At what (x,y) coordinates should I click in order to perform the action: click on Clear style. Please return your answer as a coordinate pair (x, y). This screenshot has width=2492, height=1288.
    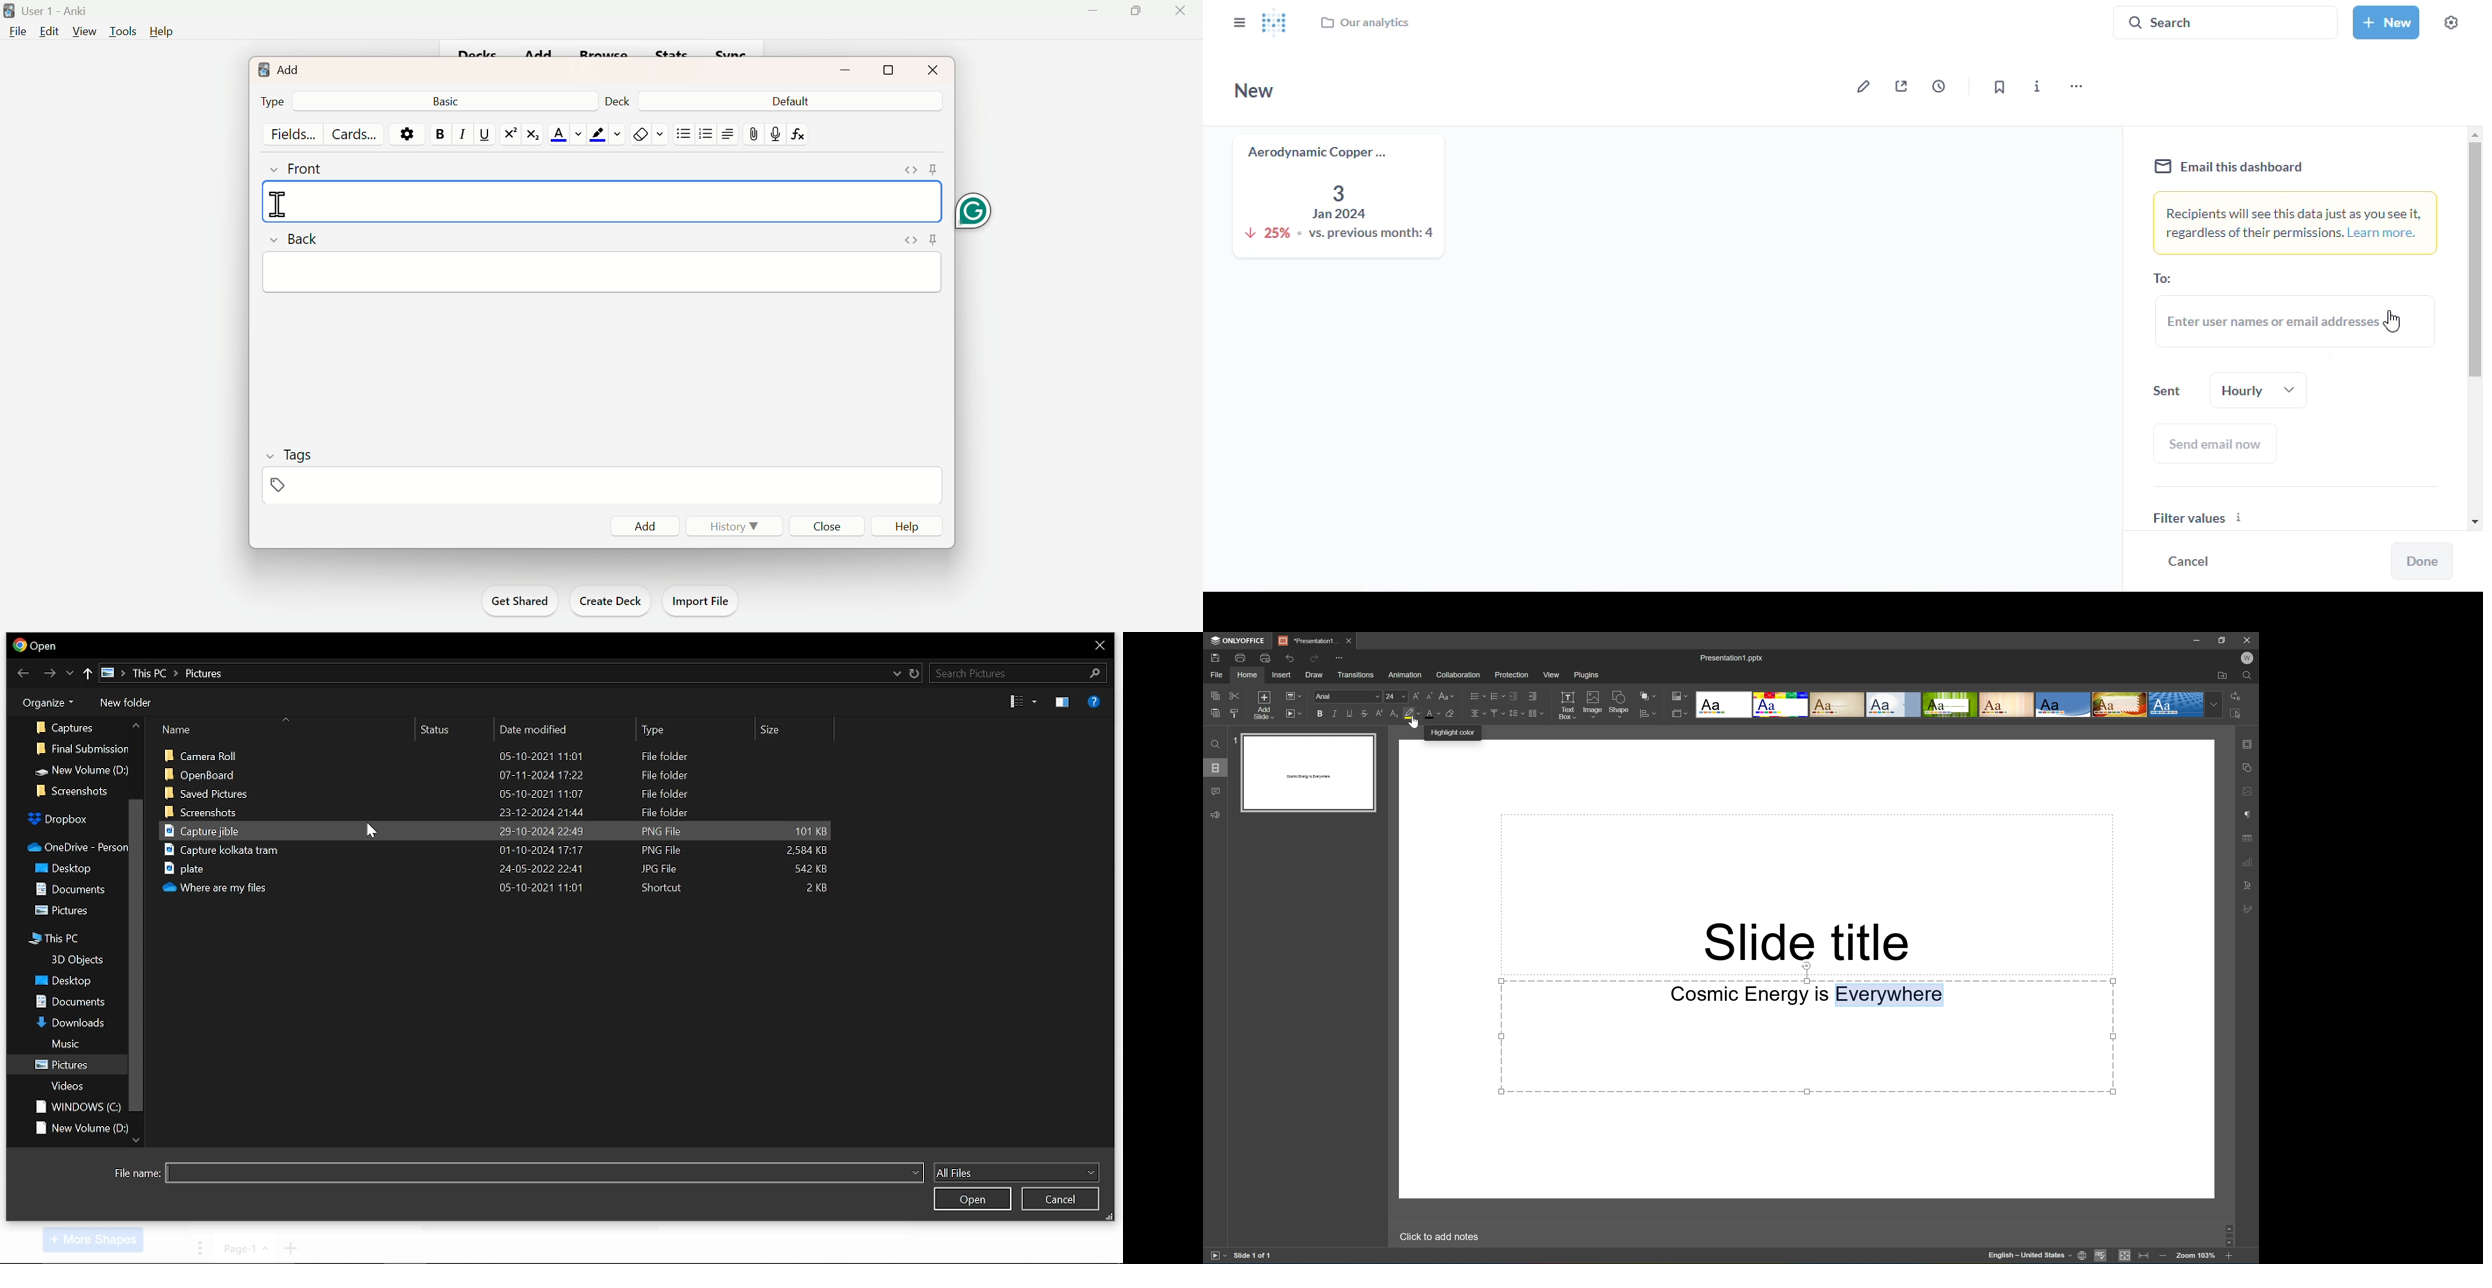
    Looking at the image, I should click on (1450, 712).